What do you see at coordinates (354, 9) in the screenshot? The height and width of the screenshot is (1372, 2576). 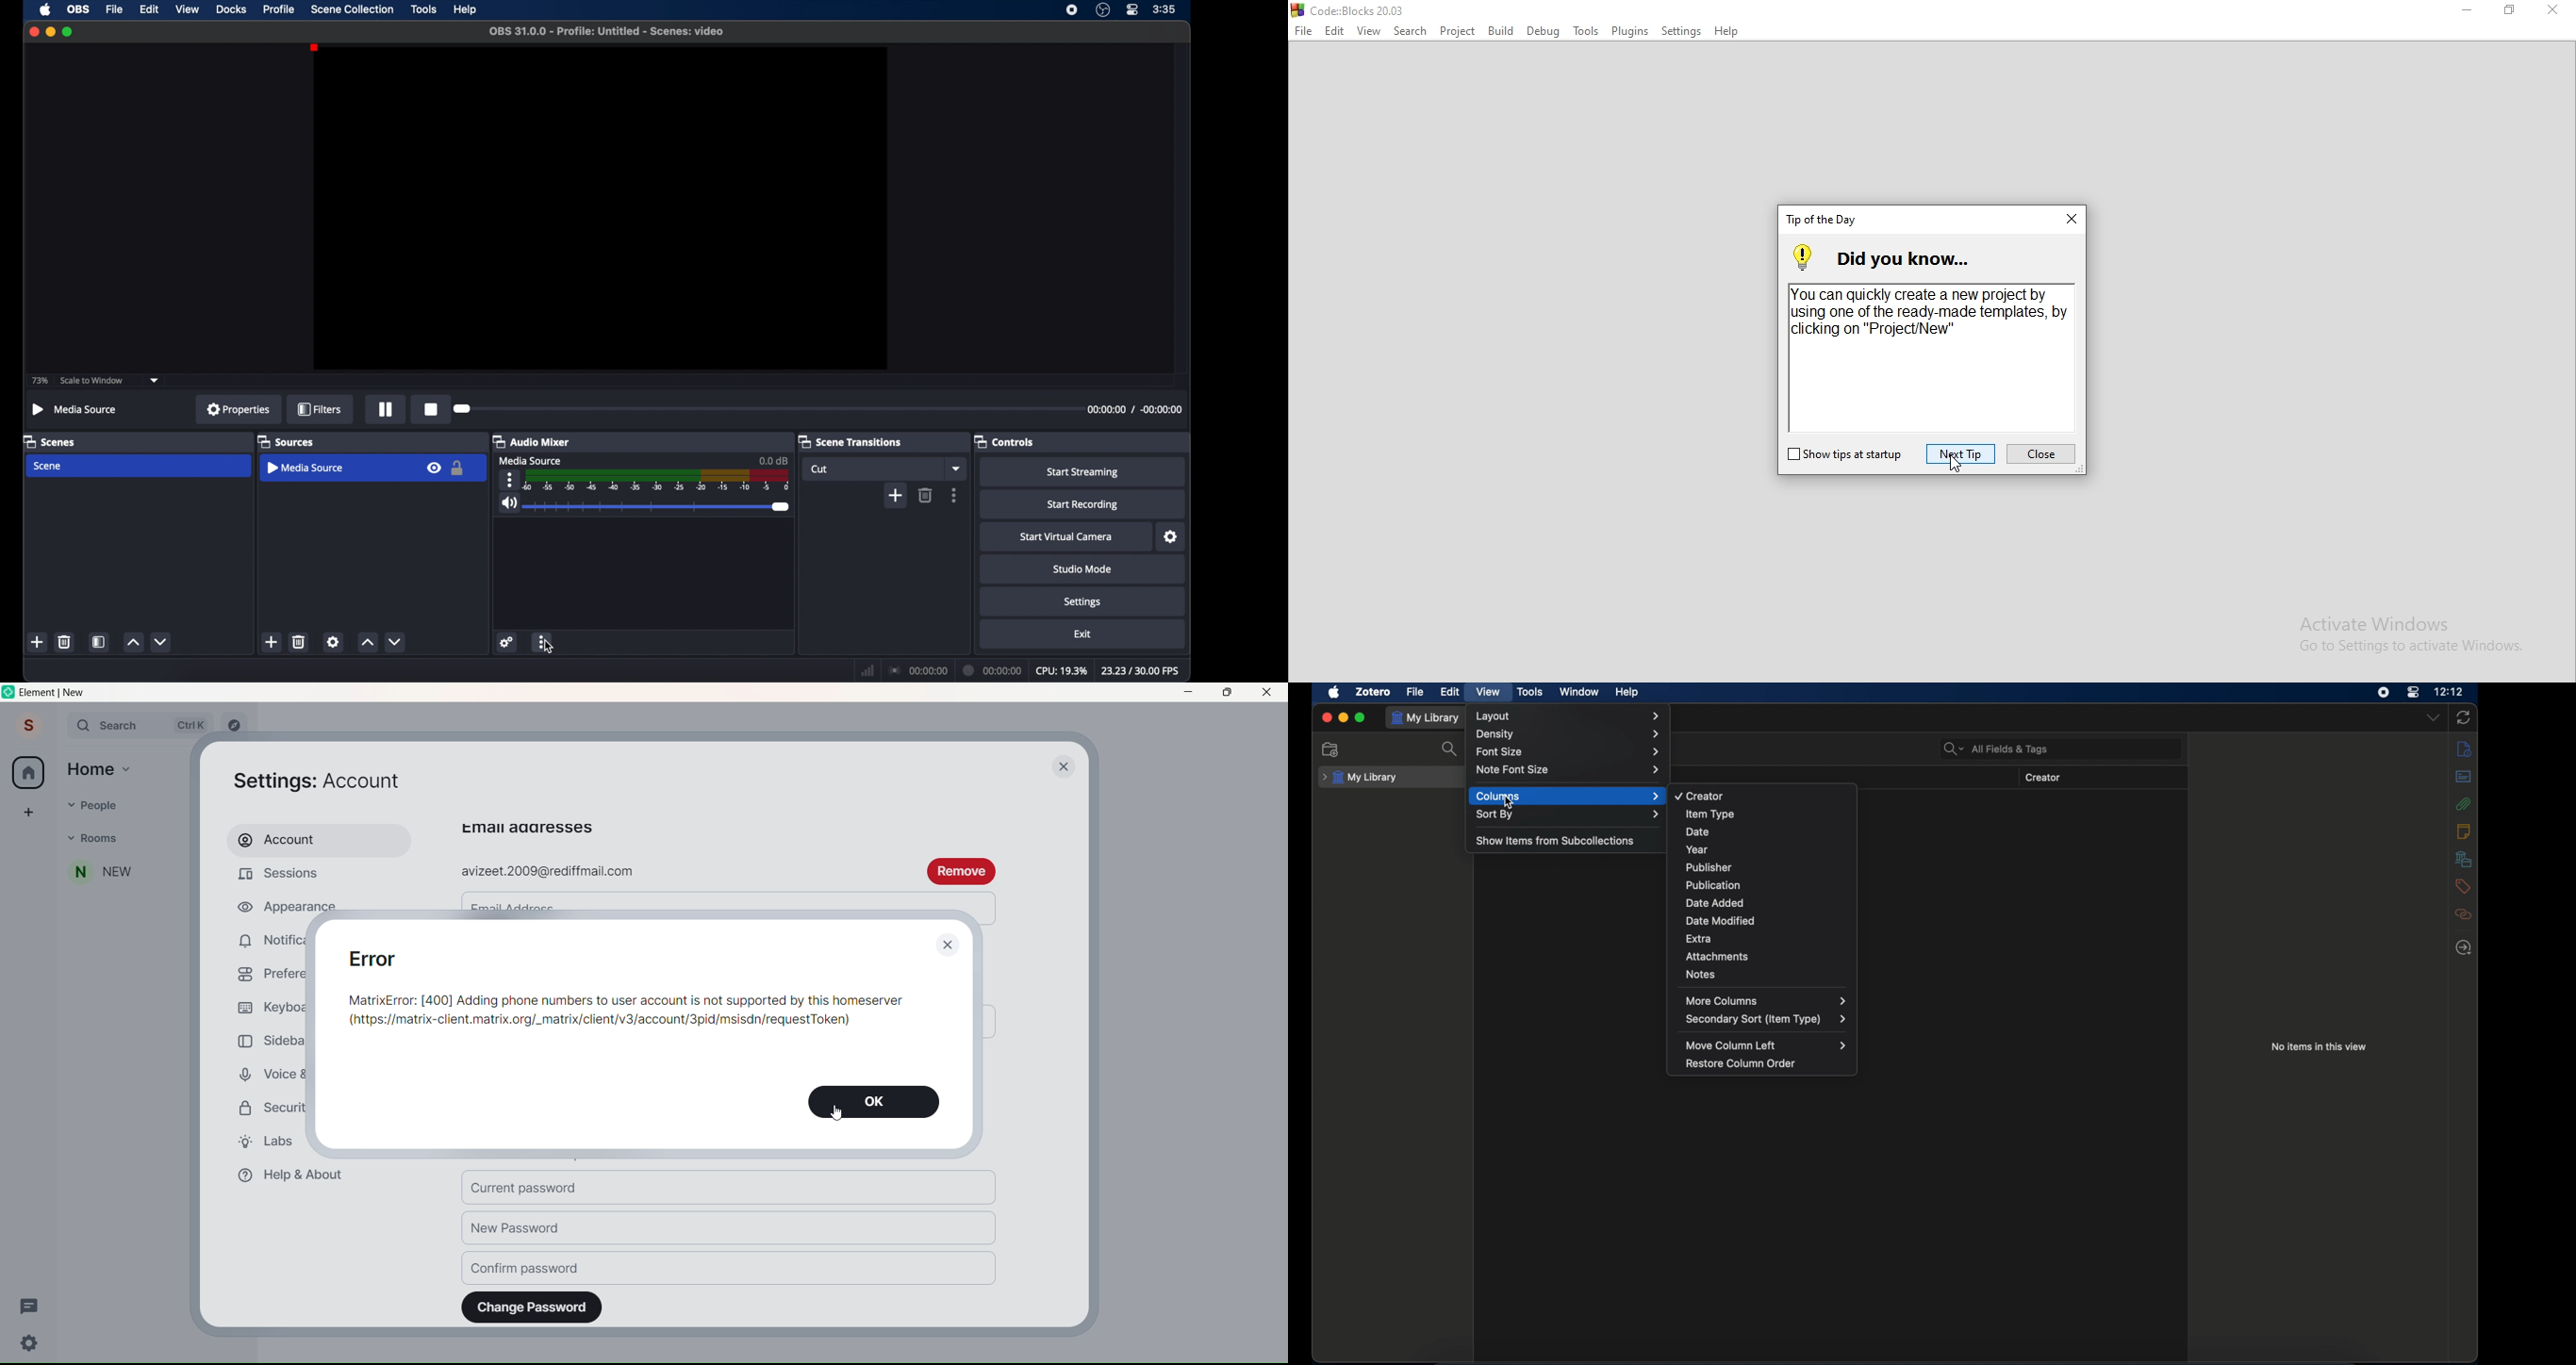 I see `scene collection` at bounding box center [354, 9].